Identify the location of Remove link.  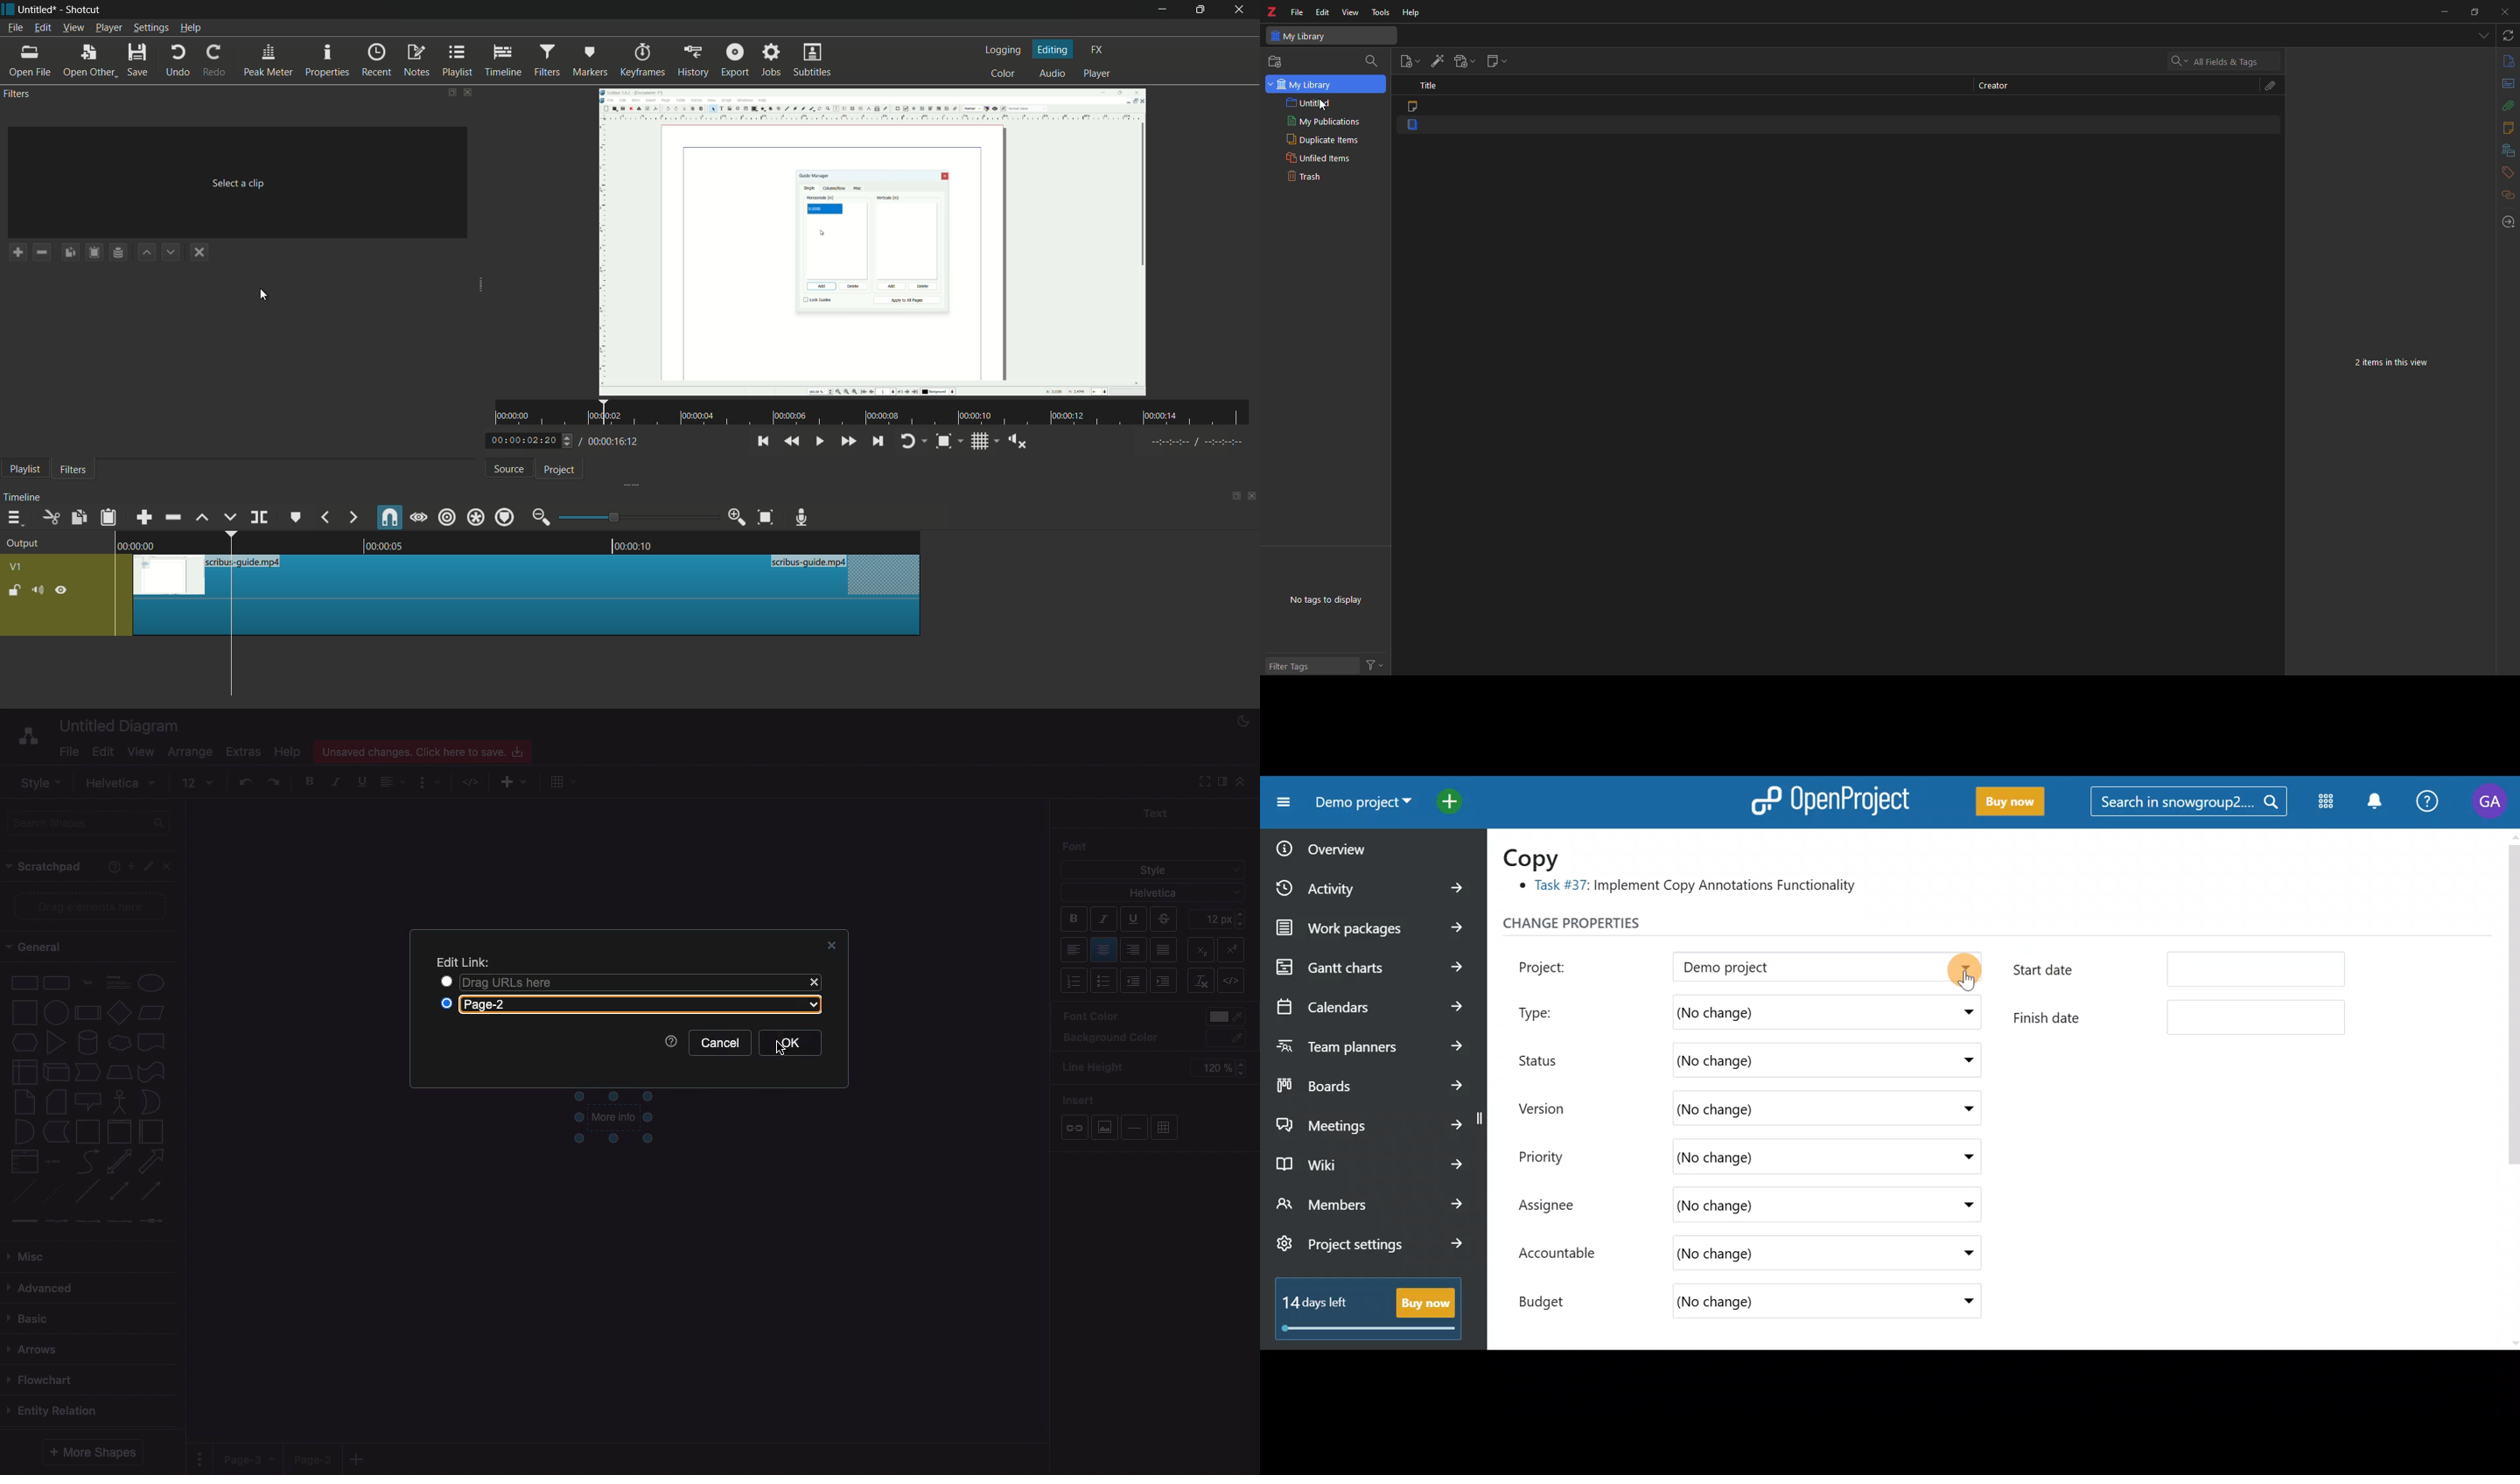
(1200, 981).